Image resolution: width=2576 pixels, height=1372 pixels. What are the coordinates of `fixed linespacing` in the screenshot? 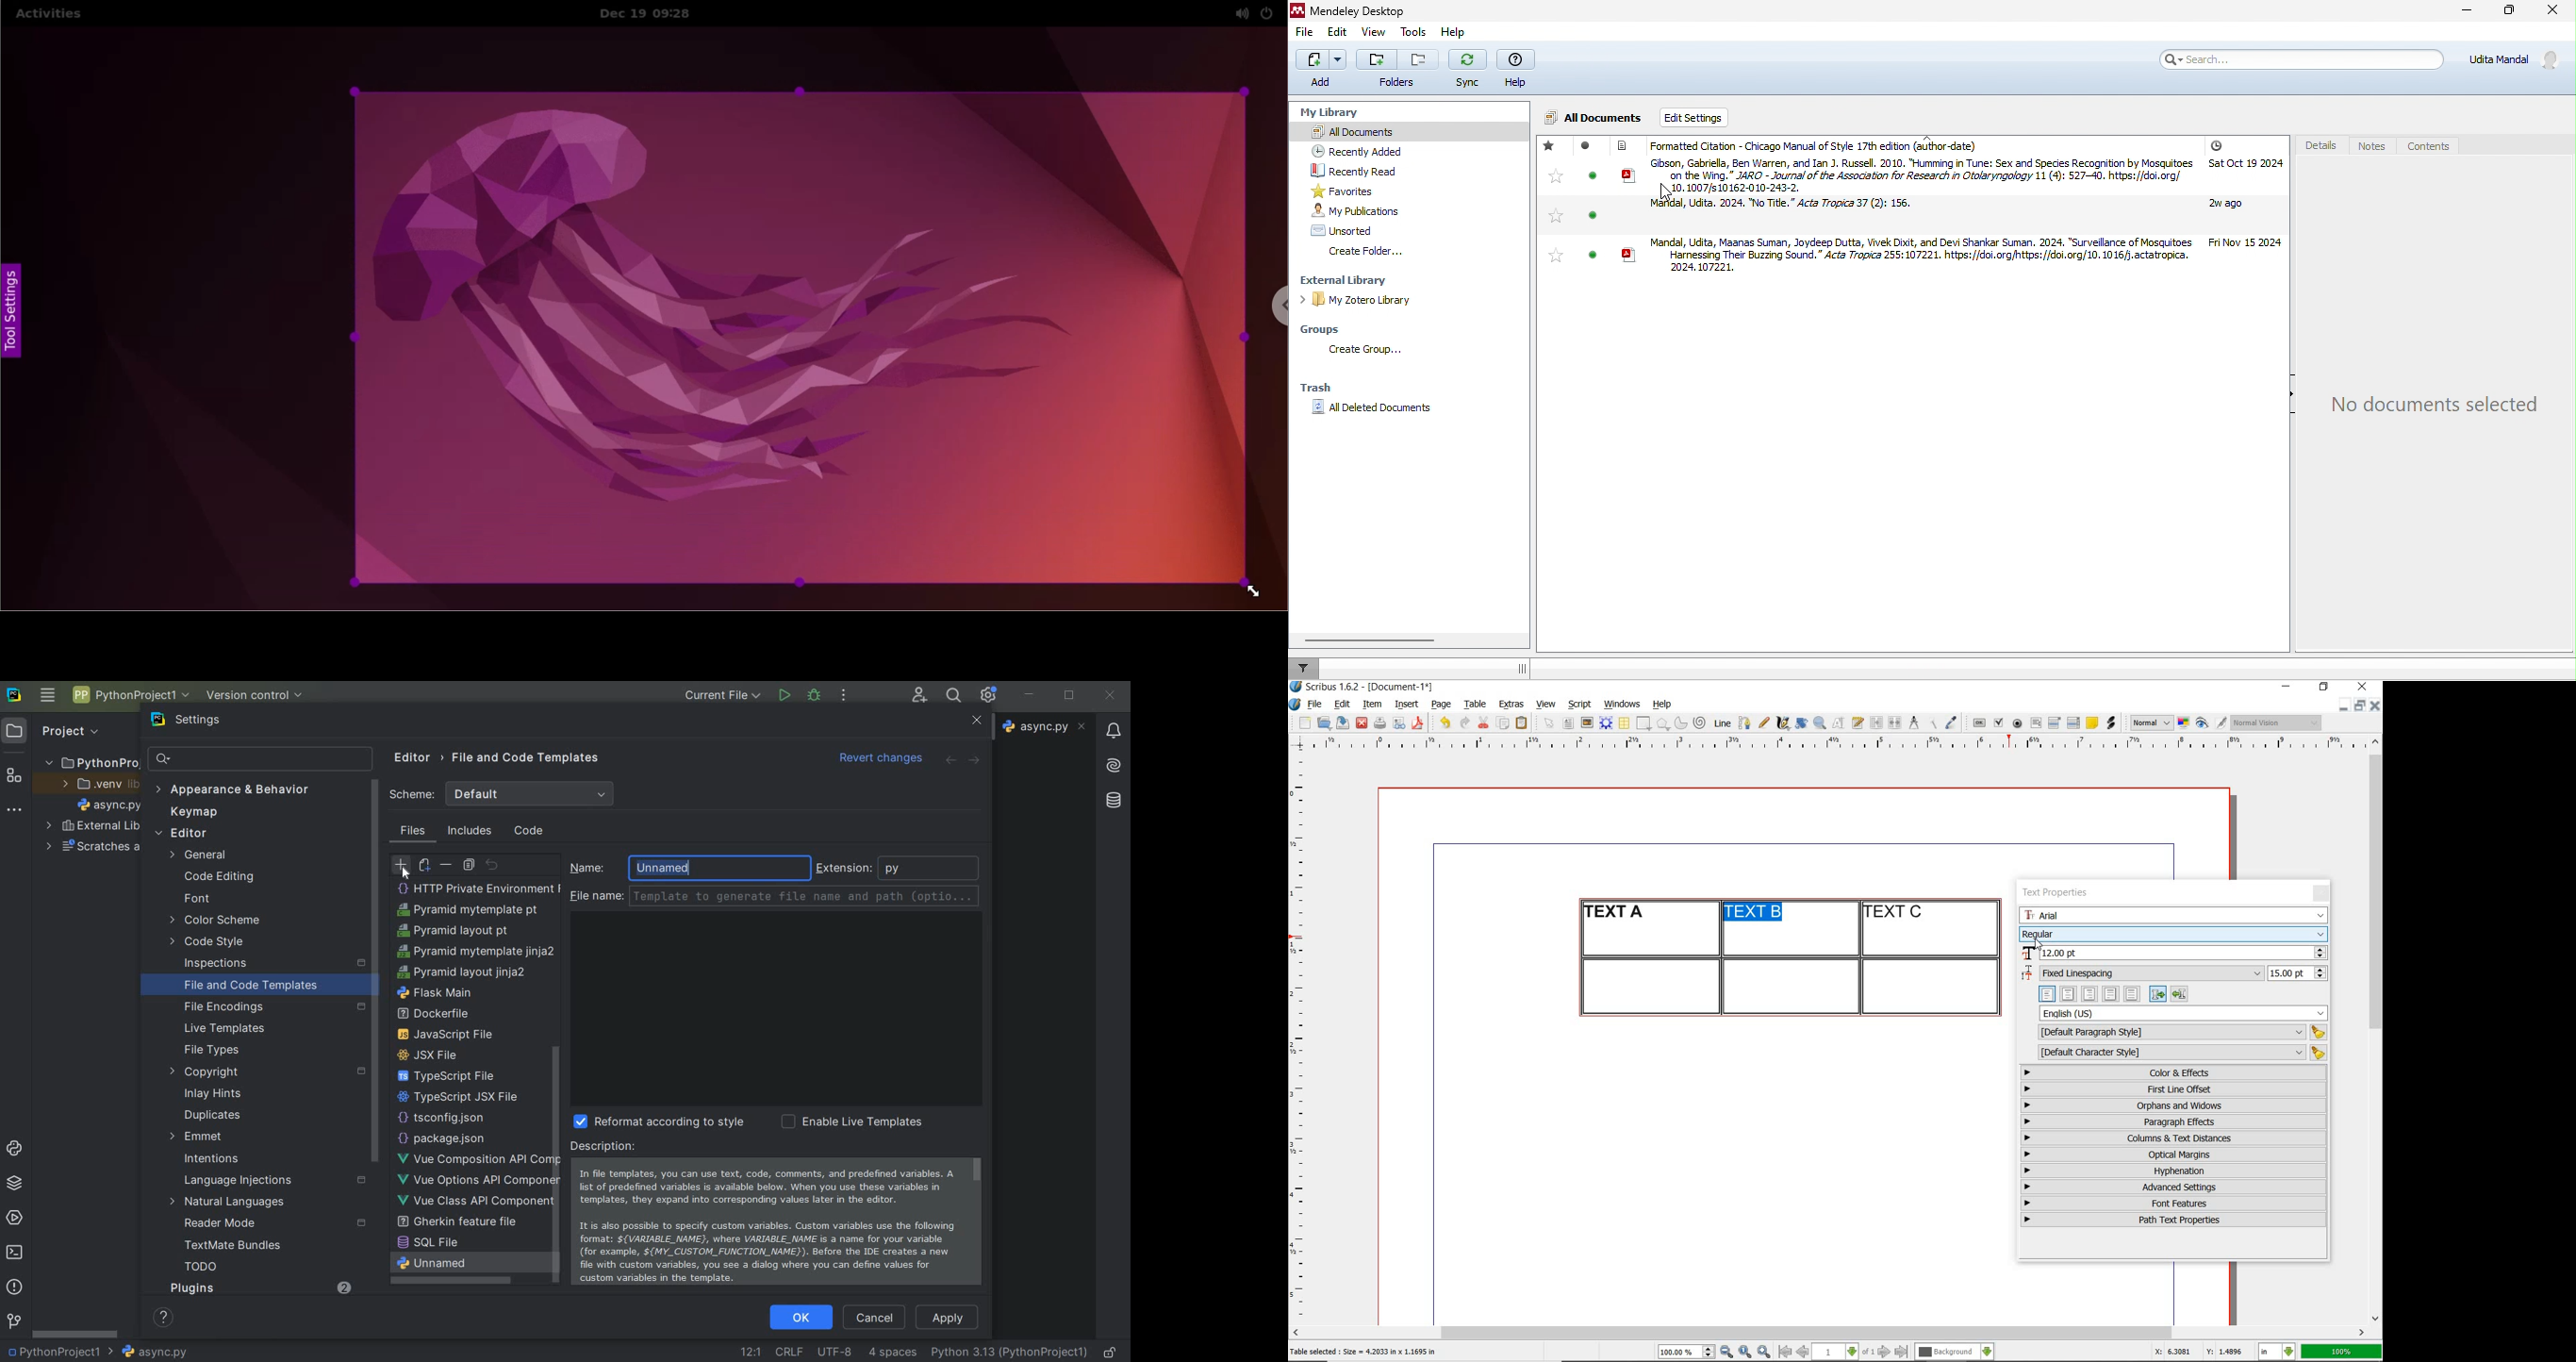 It's located at (2175, 974).